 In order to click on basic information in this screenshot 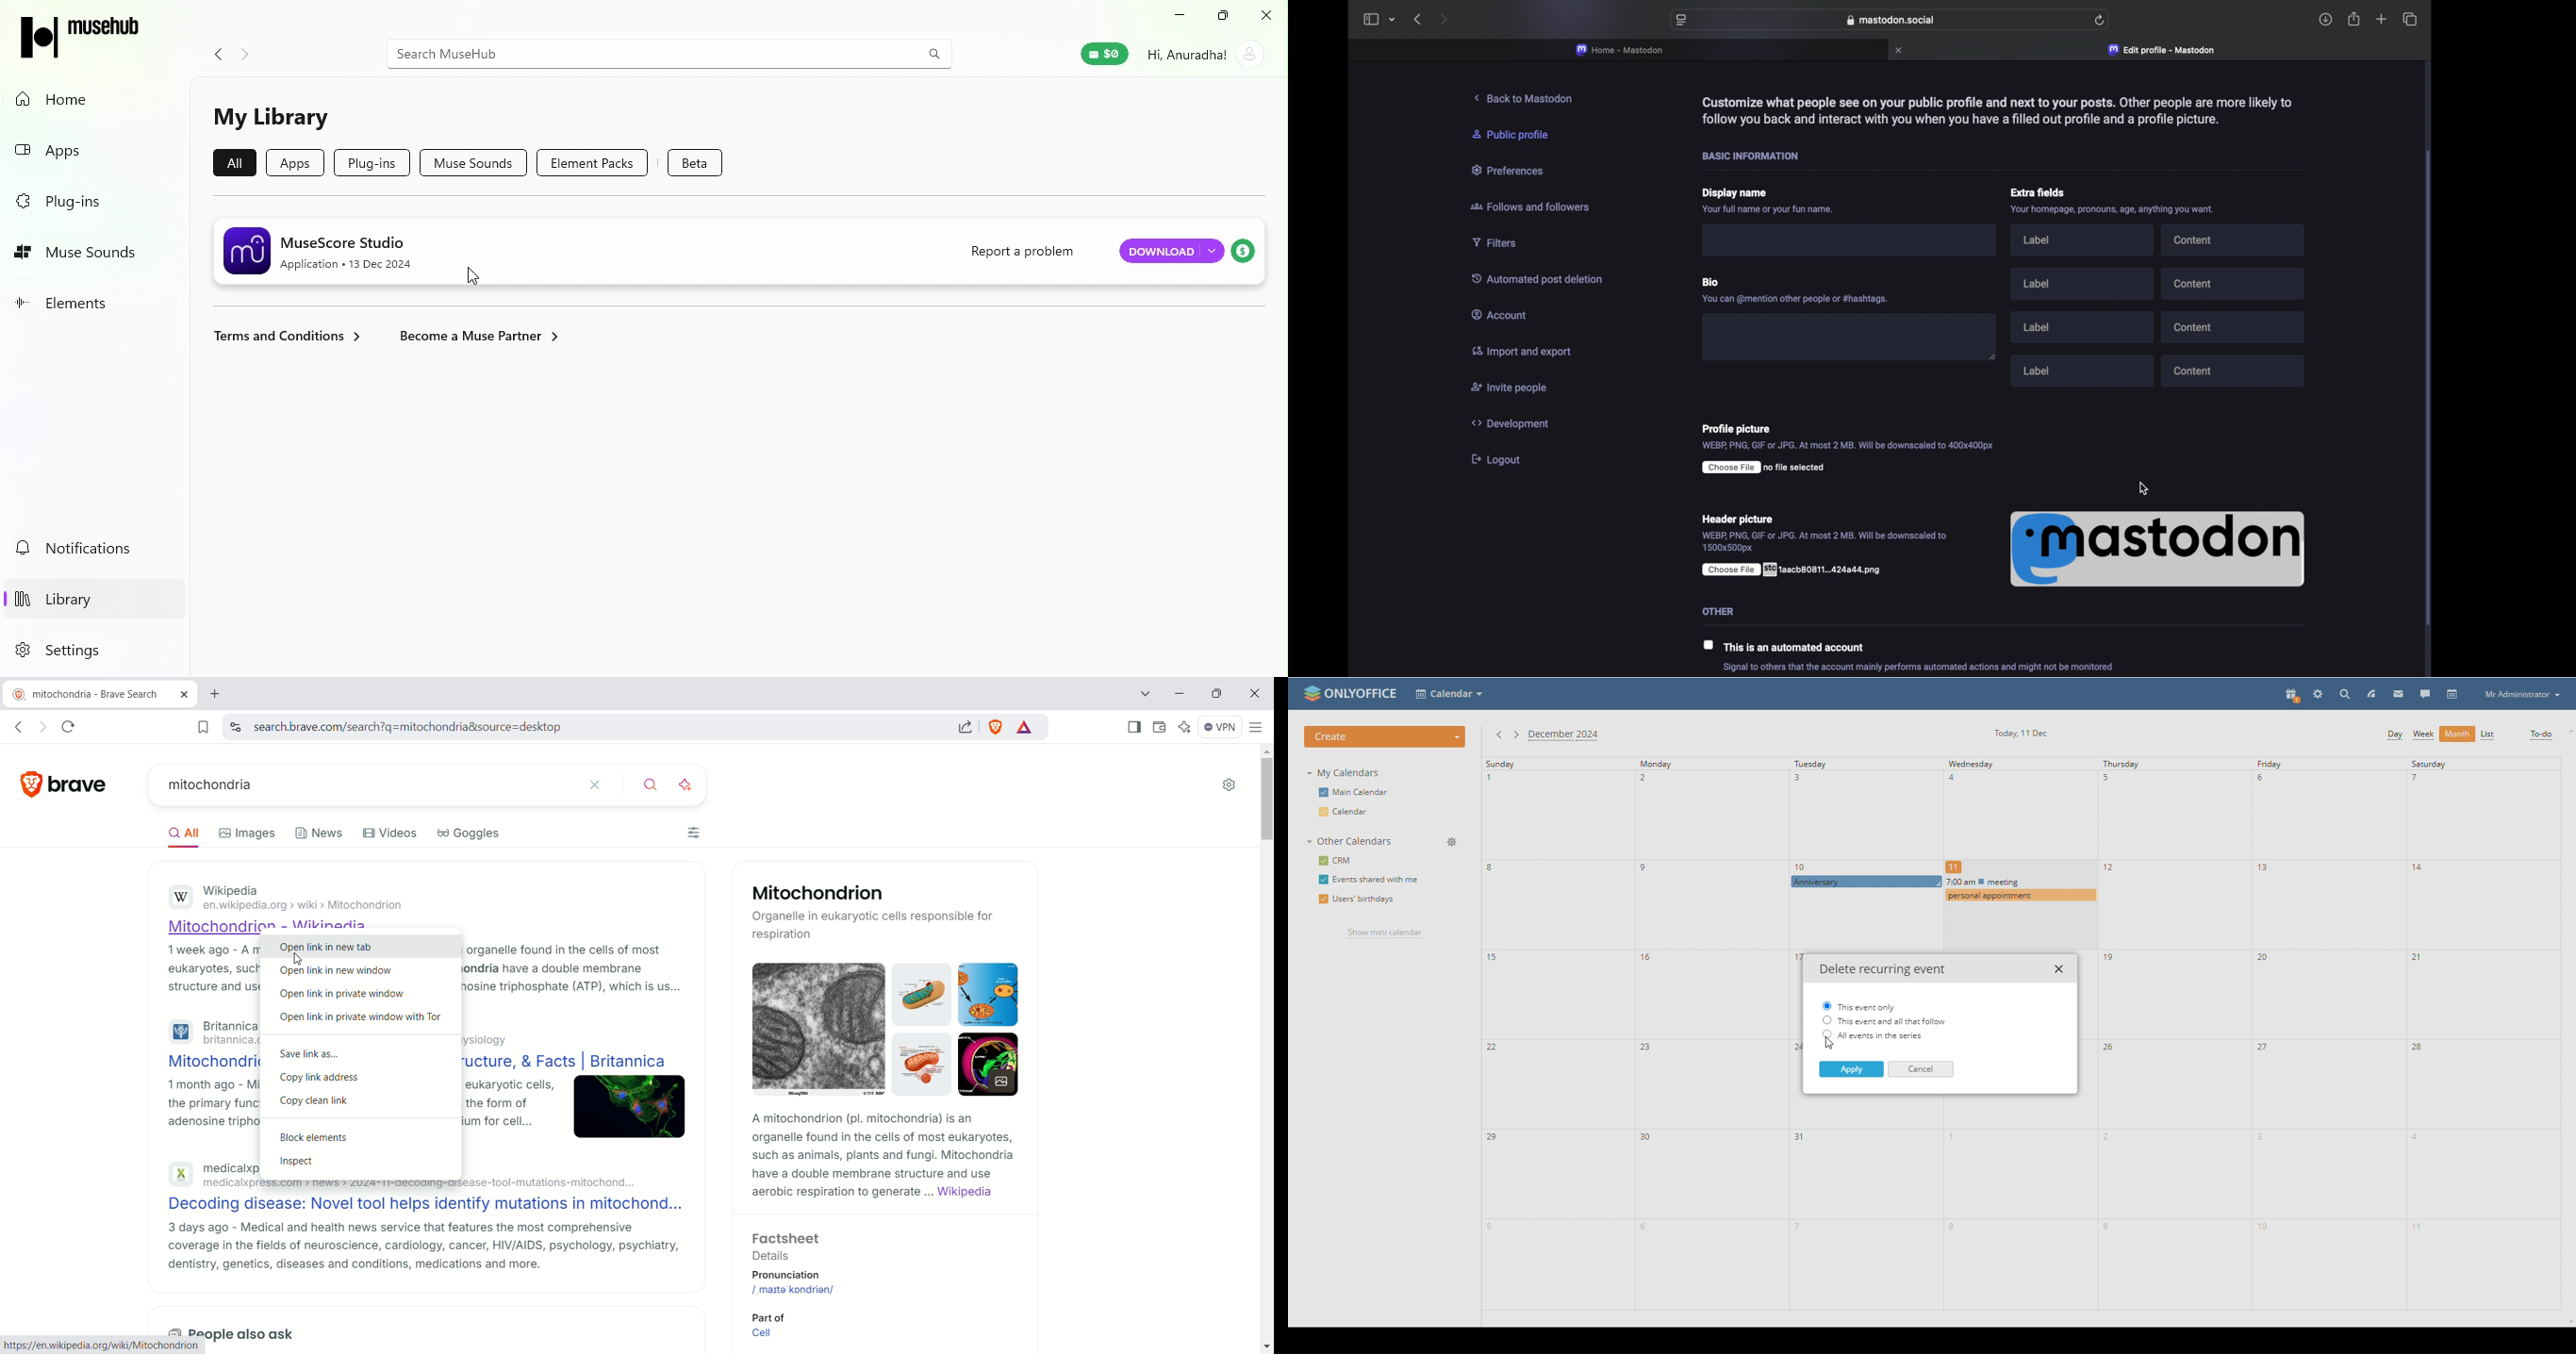, I will do `click(1756, 156)`.